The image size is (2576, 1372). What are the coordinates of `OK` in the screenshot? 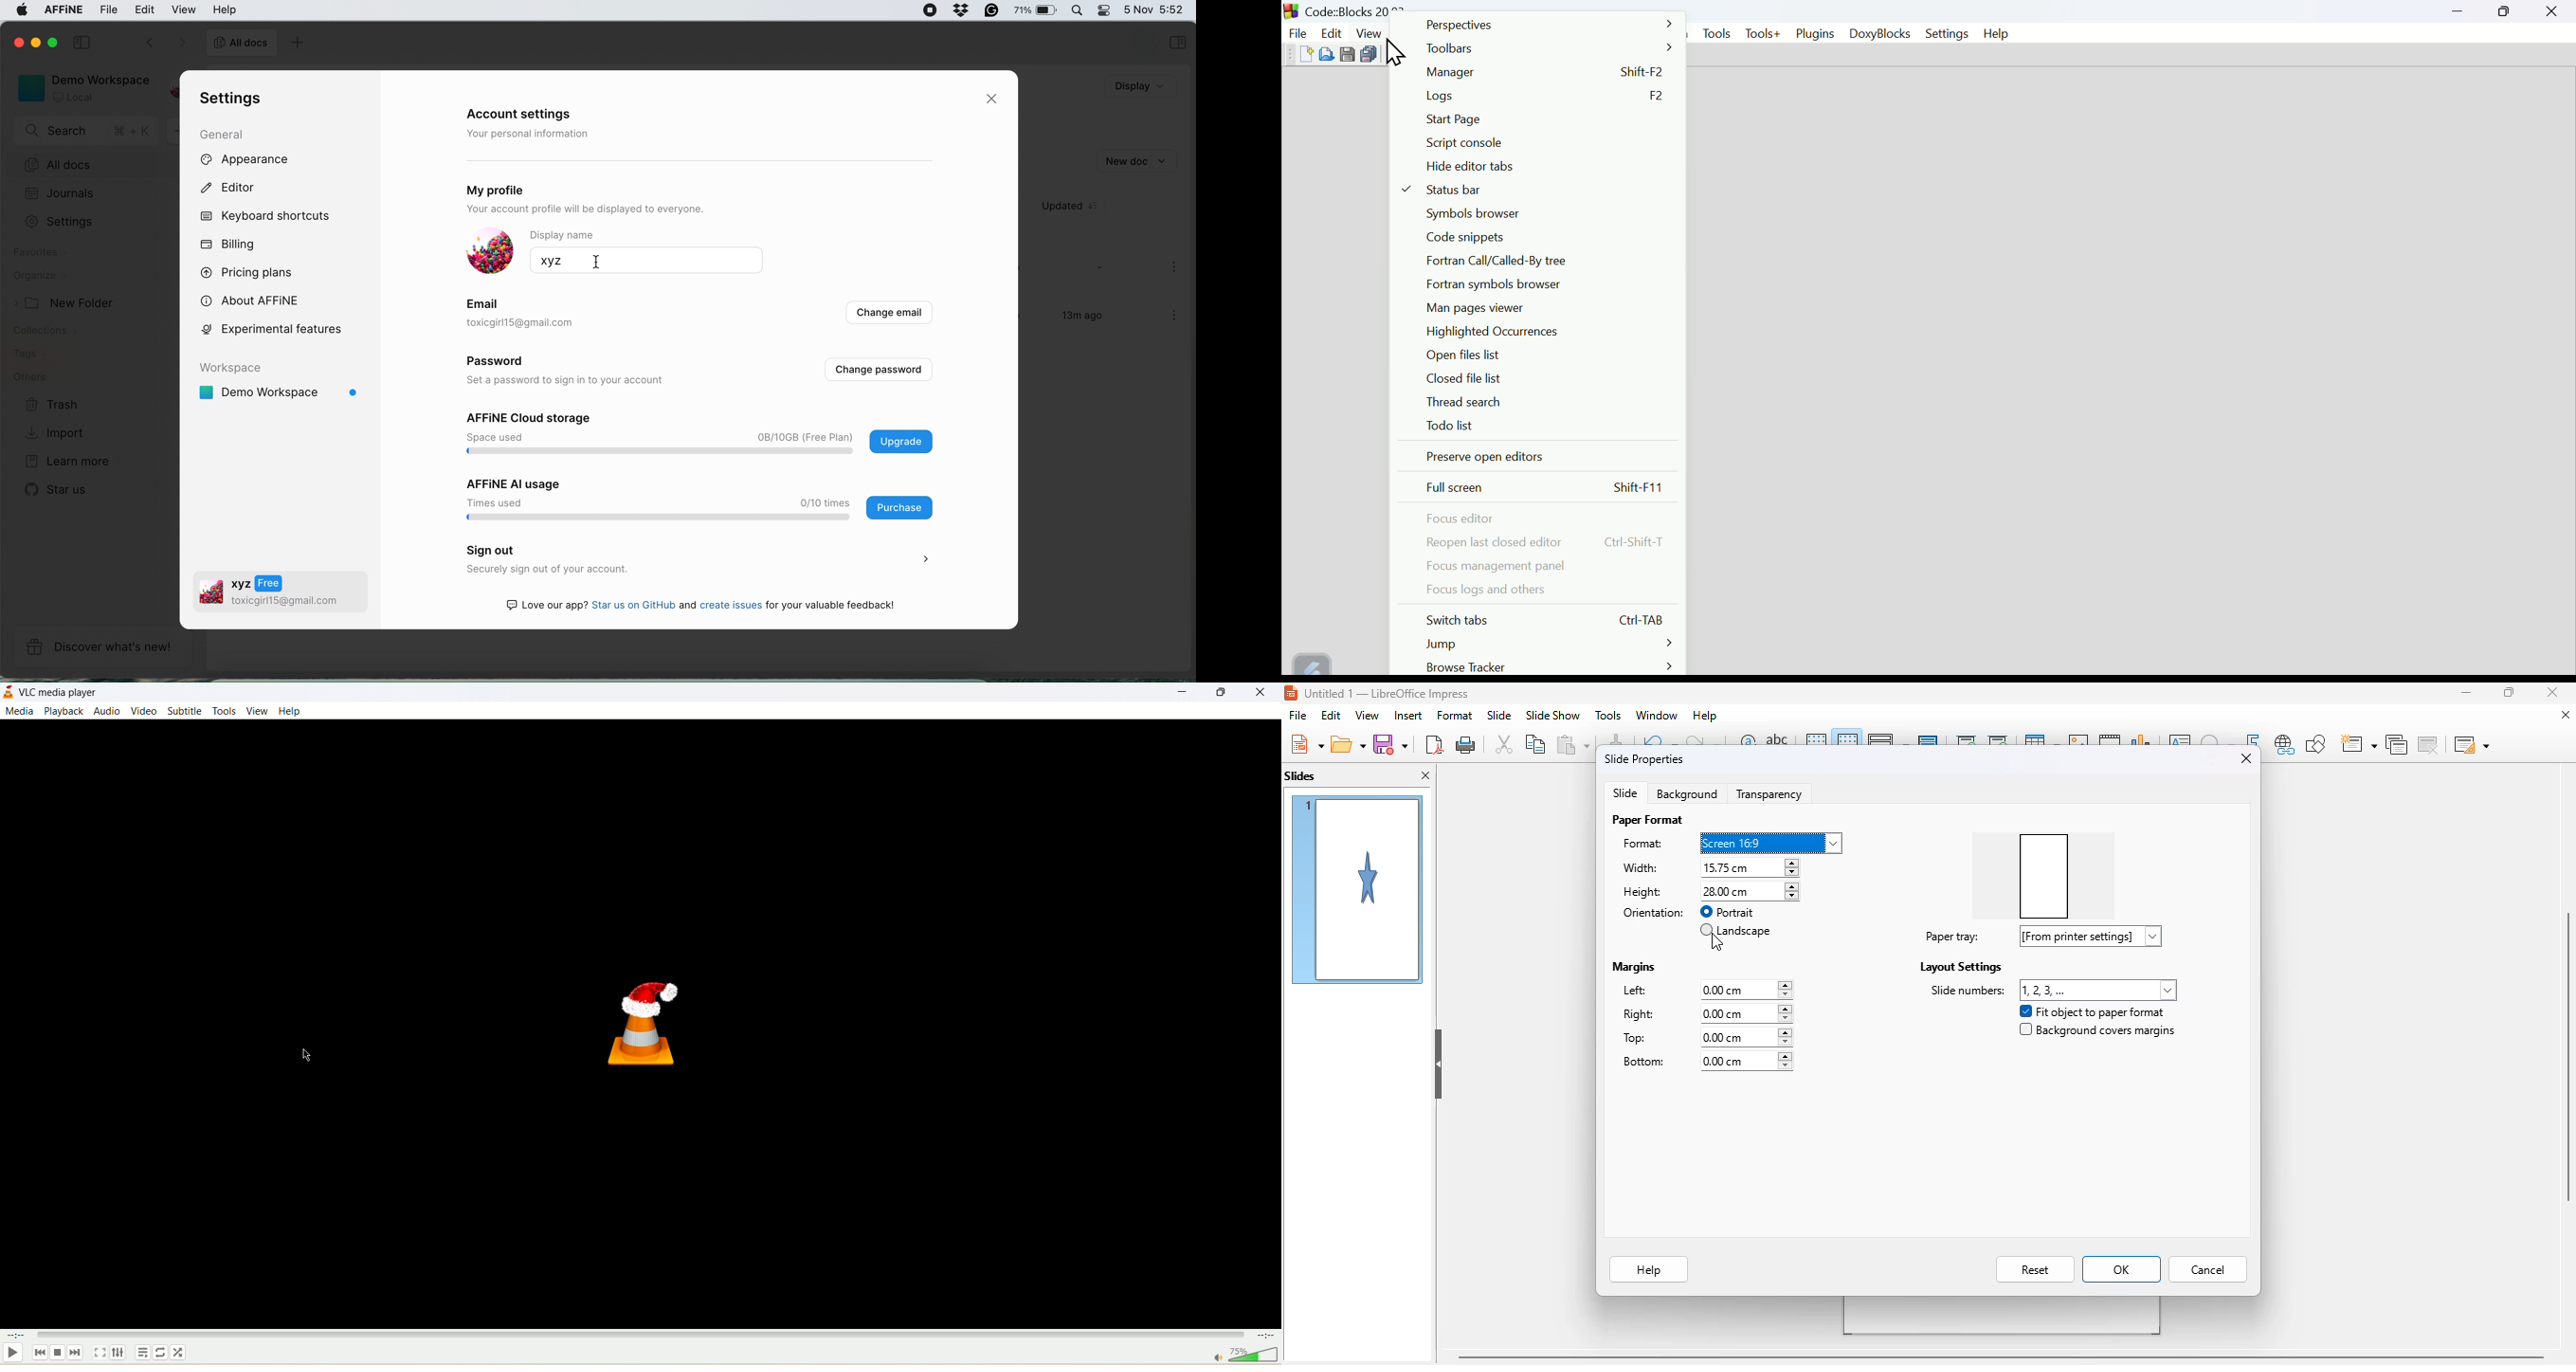 It's located at (2122, 1269).